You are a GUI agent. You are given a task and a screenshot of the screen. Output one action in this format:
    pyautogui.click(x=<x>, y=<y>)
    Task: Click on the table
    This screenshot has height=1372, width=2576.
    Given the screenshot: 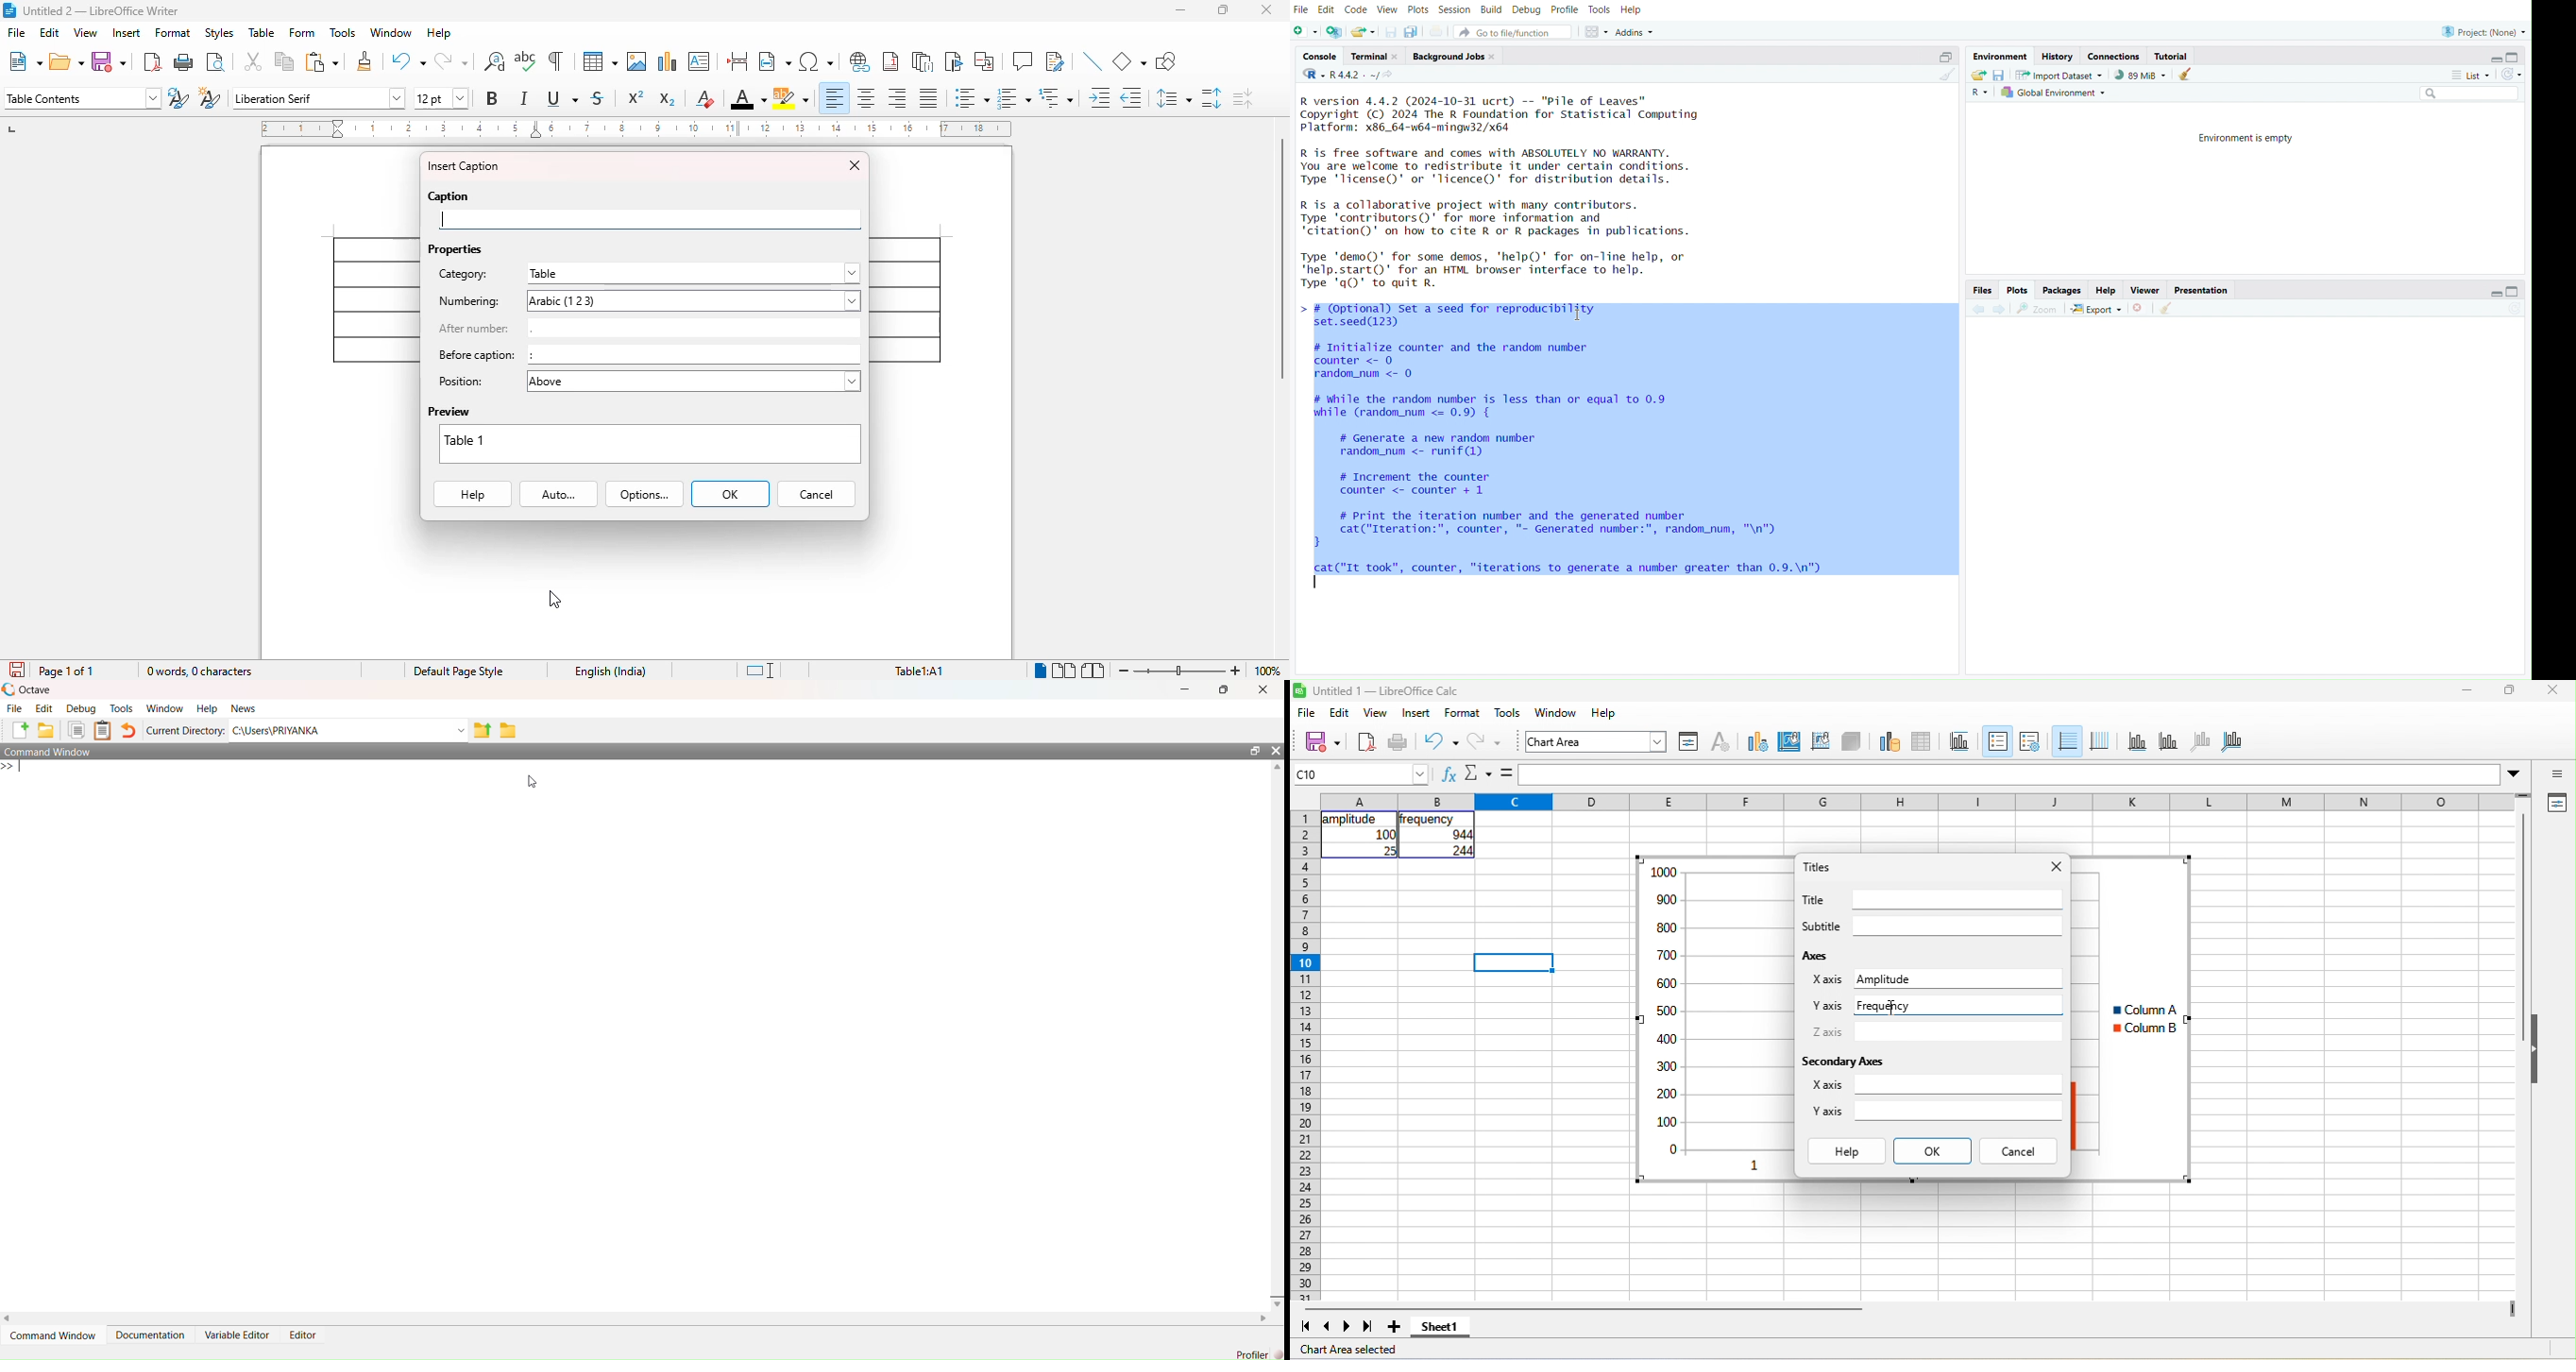 What is the action you would take?
    pyautogui.click(x=601, y=61)
    